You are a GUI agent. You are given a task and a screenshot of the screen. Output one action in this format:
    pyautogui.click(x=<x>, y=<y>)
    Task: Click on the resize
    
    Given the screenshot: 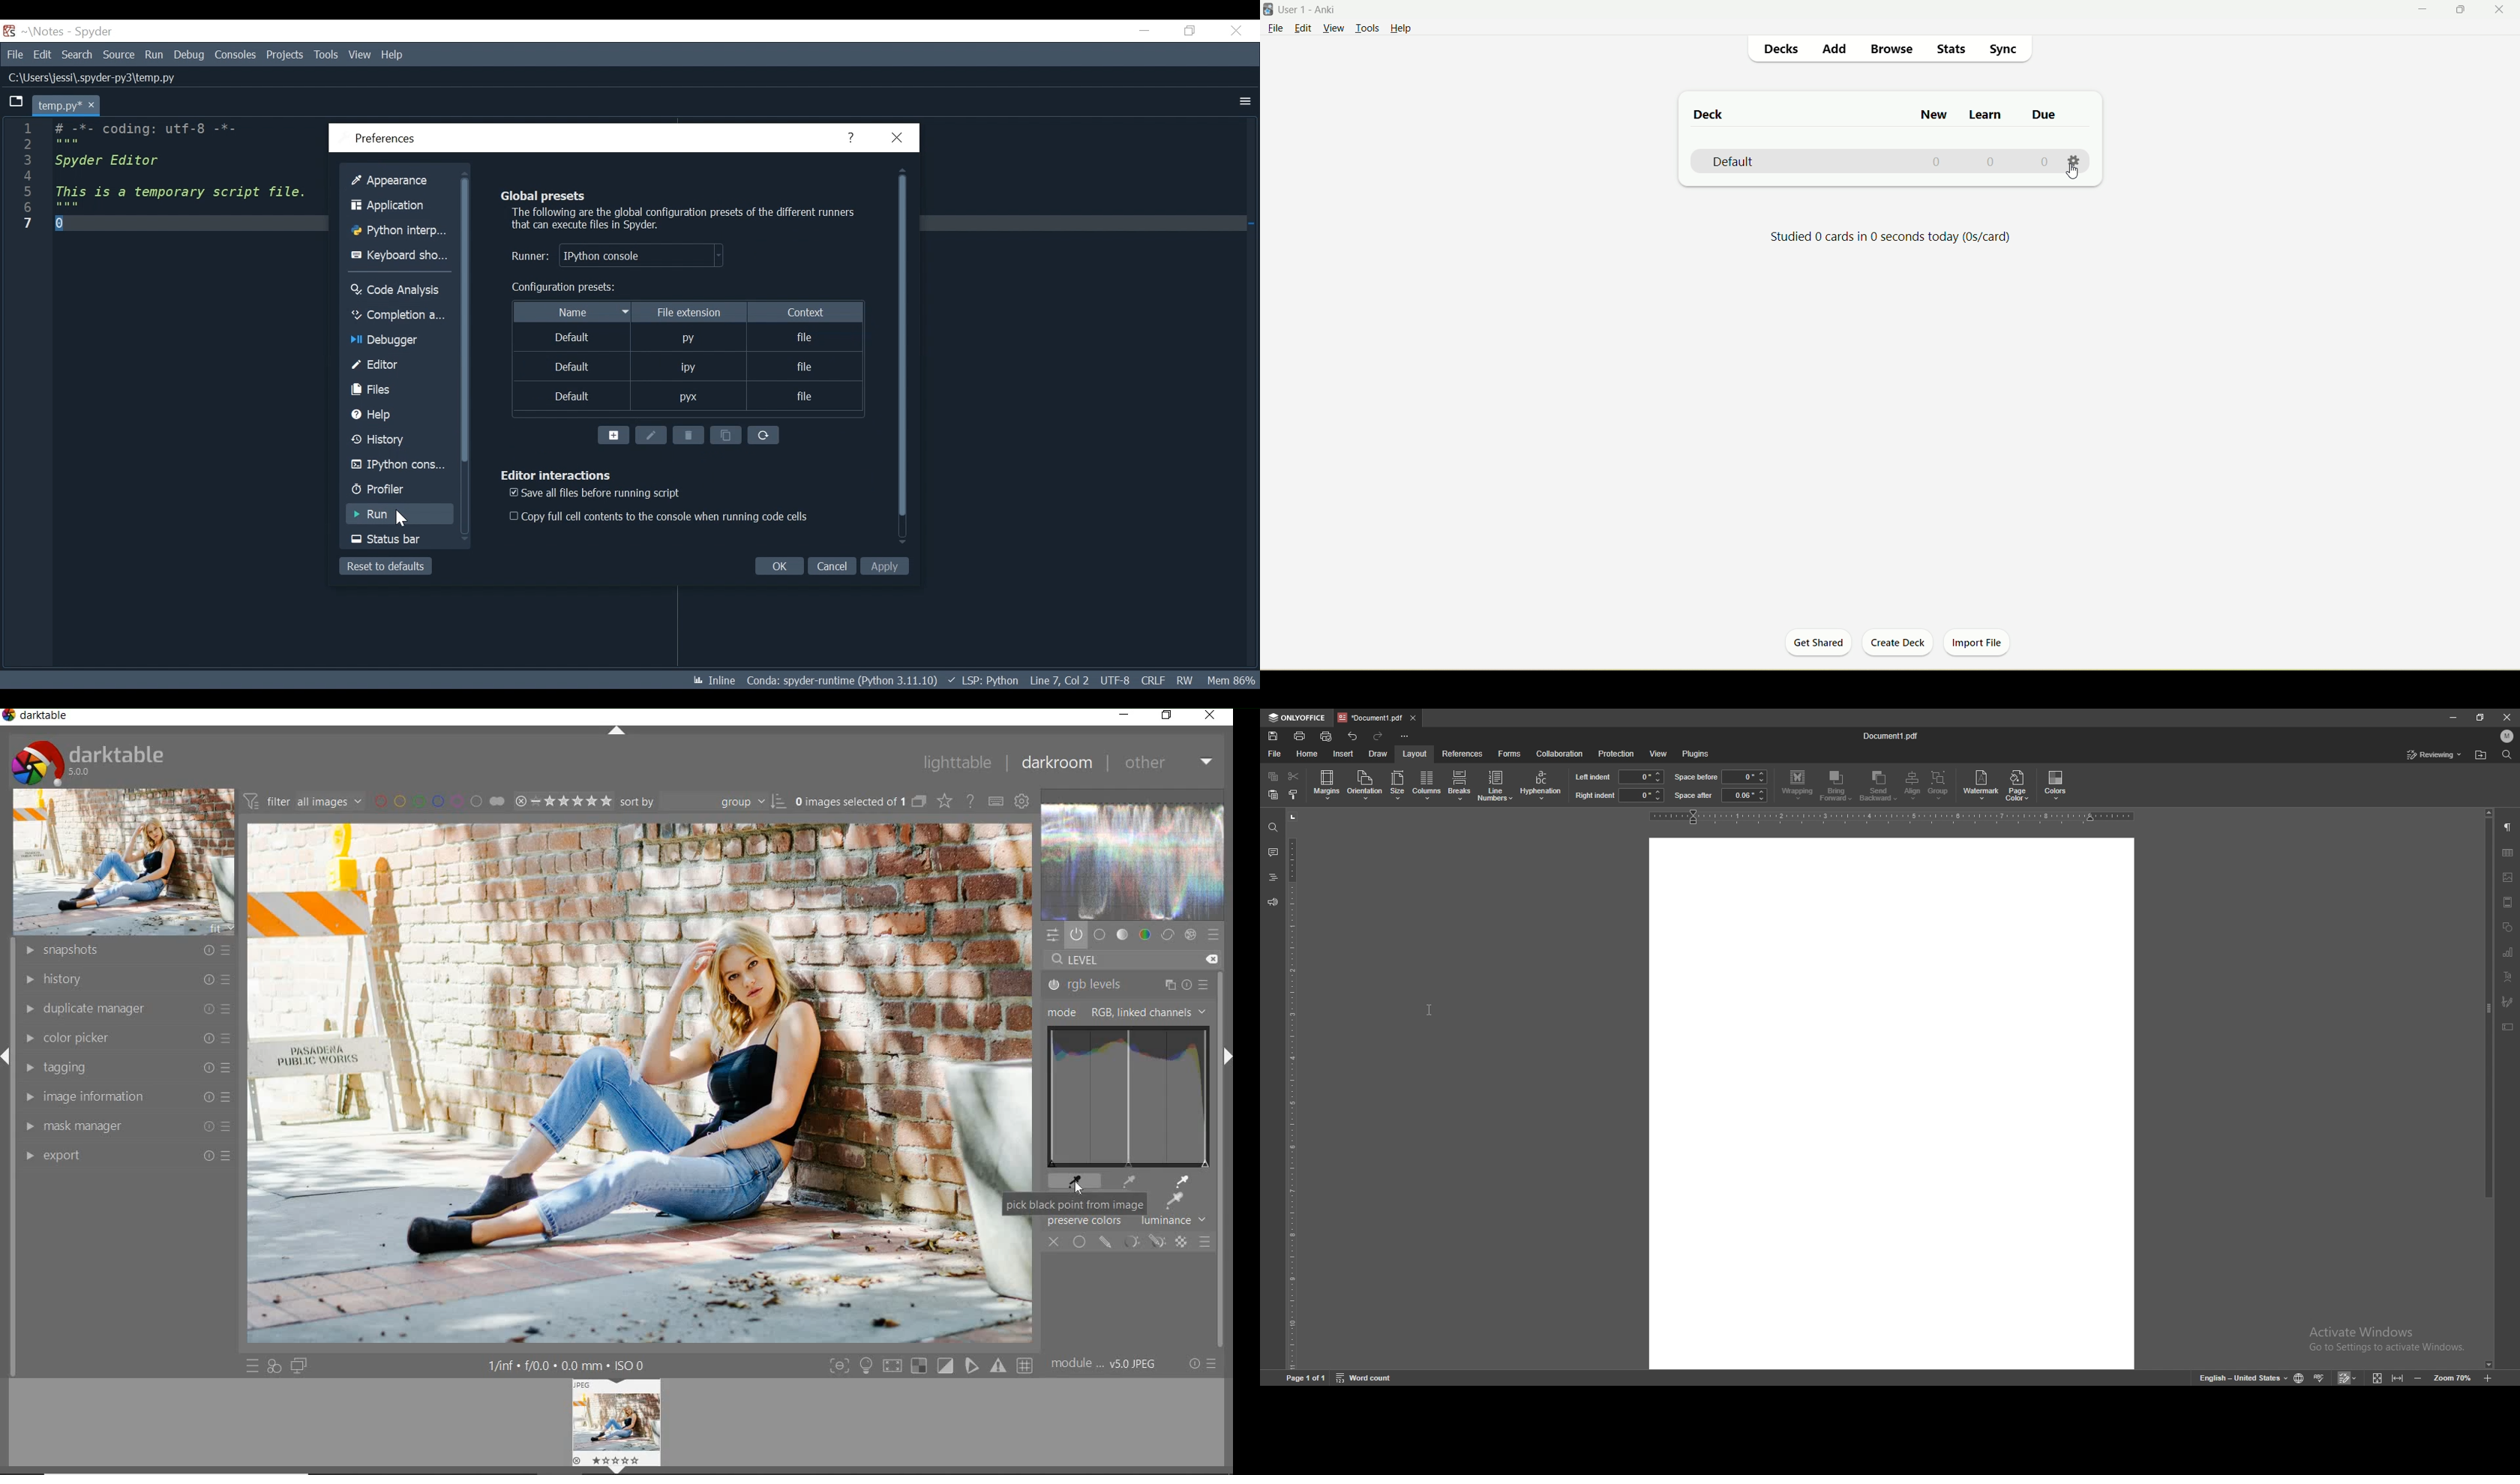 What is the action you would take?
    pyautogui.click(x=2480, y=718)
    